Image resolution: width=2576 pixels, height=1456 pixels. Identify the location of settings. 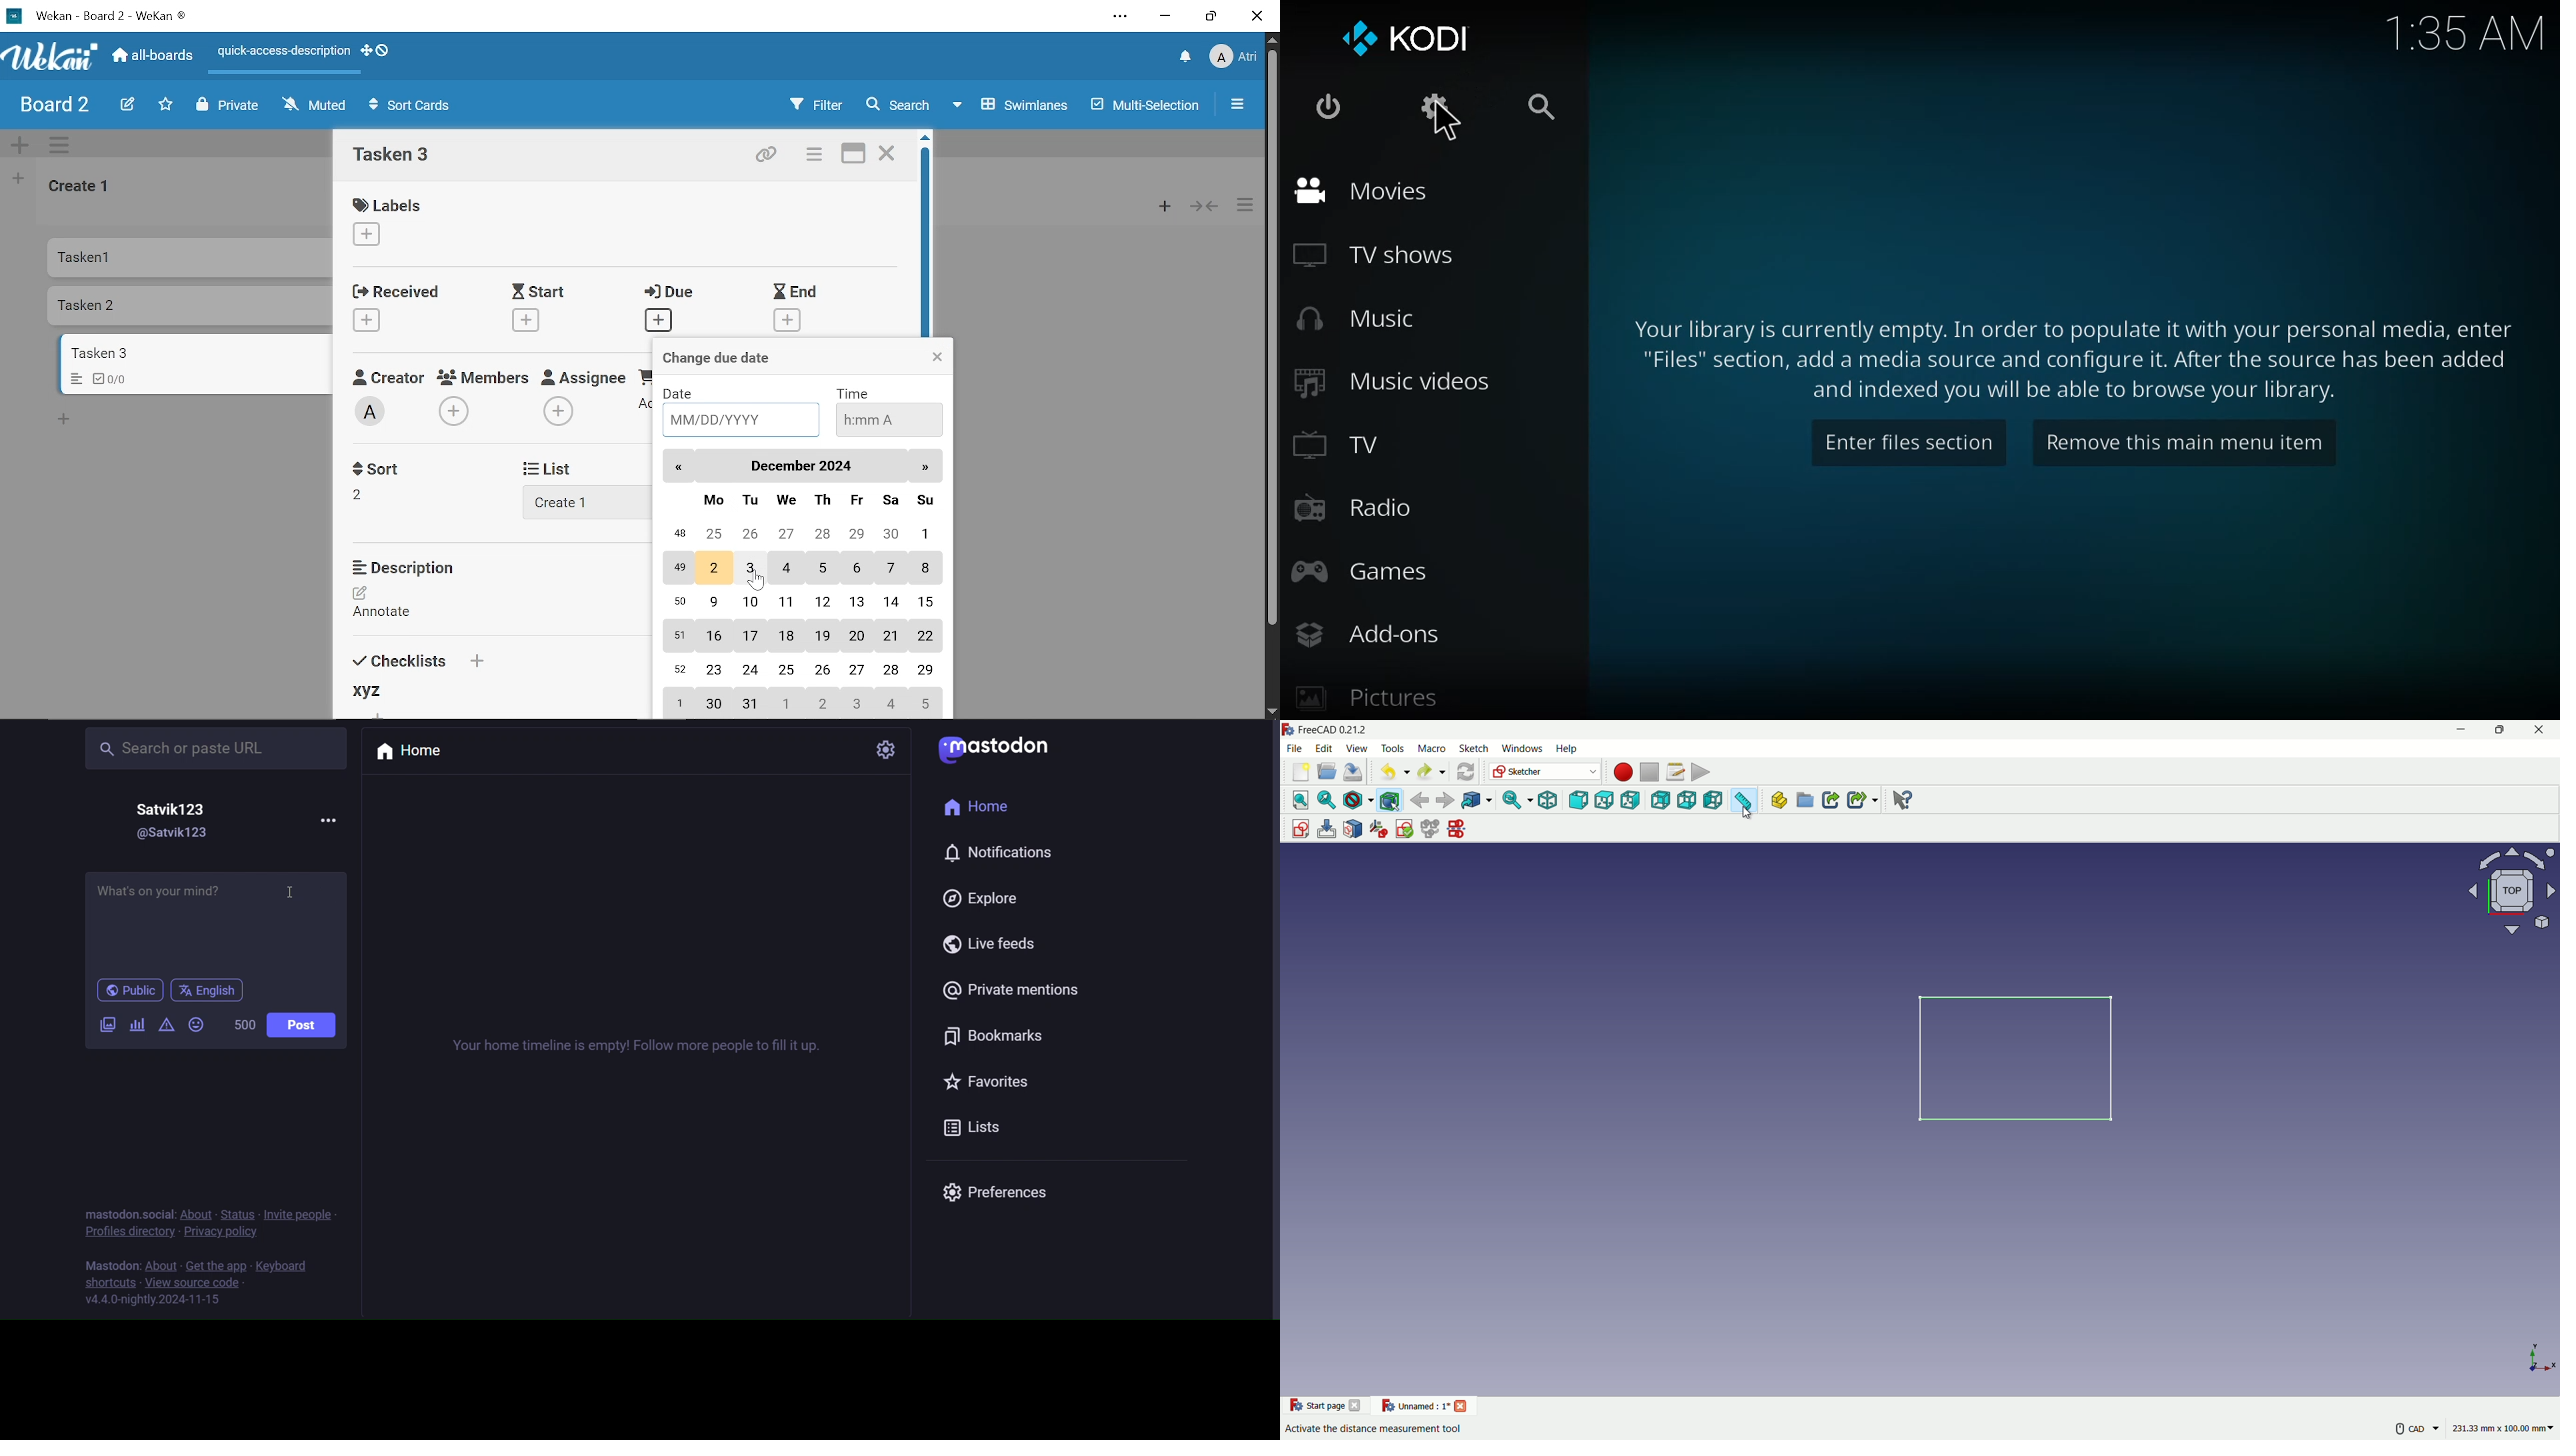
(1428, 103).